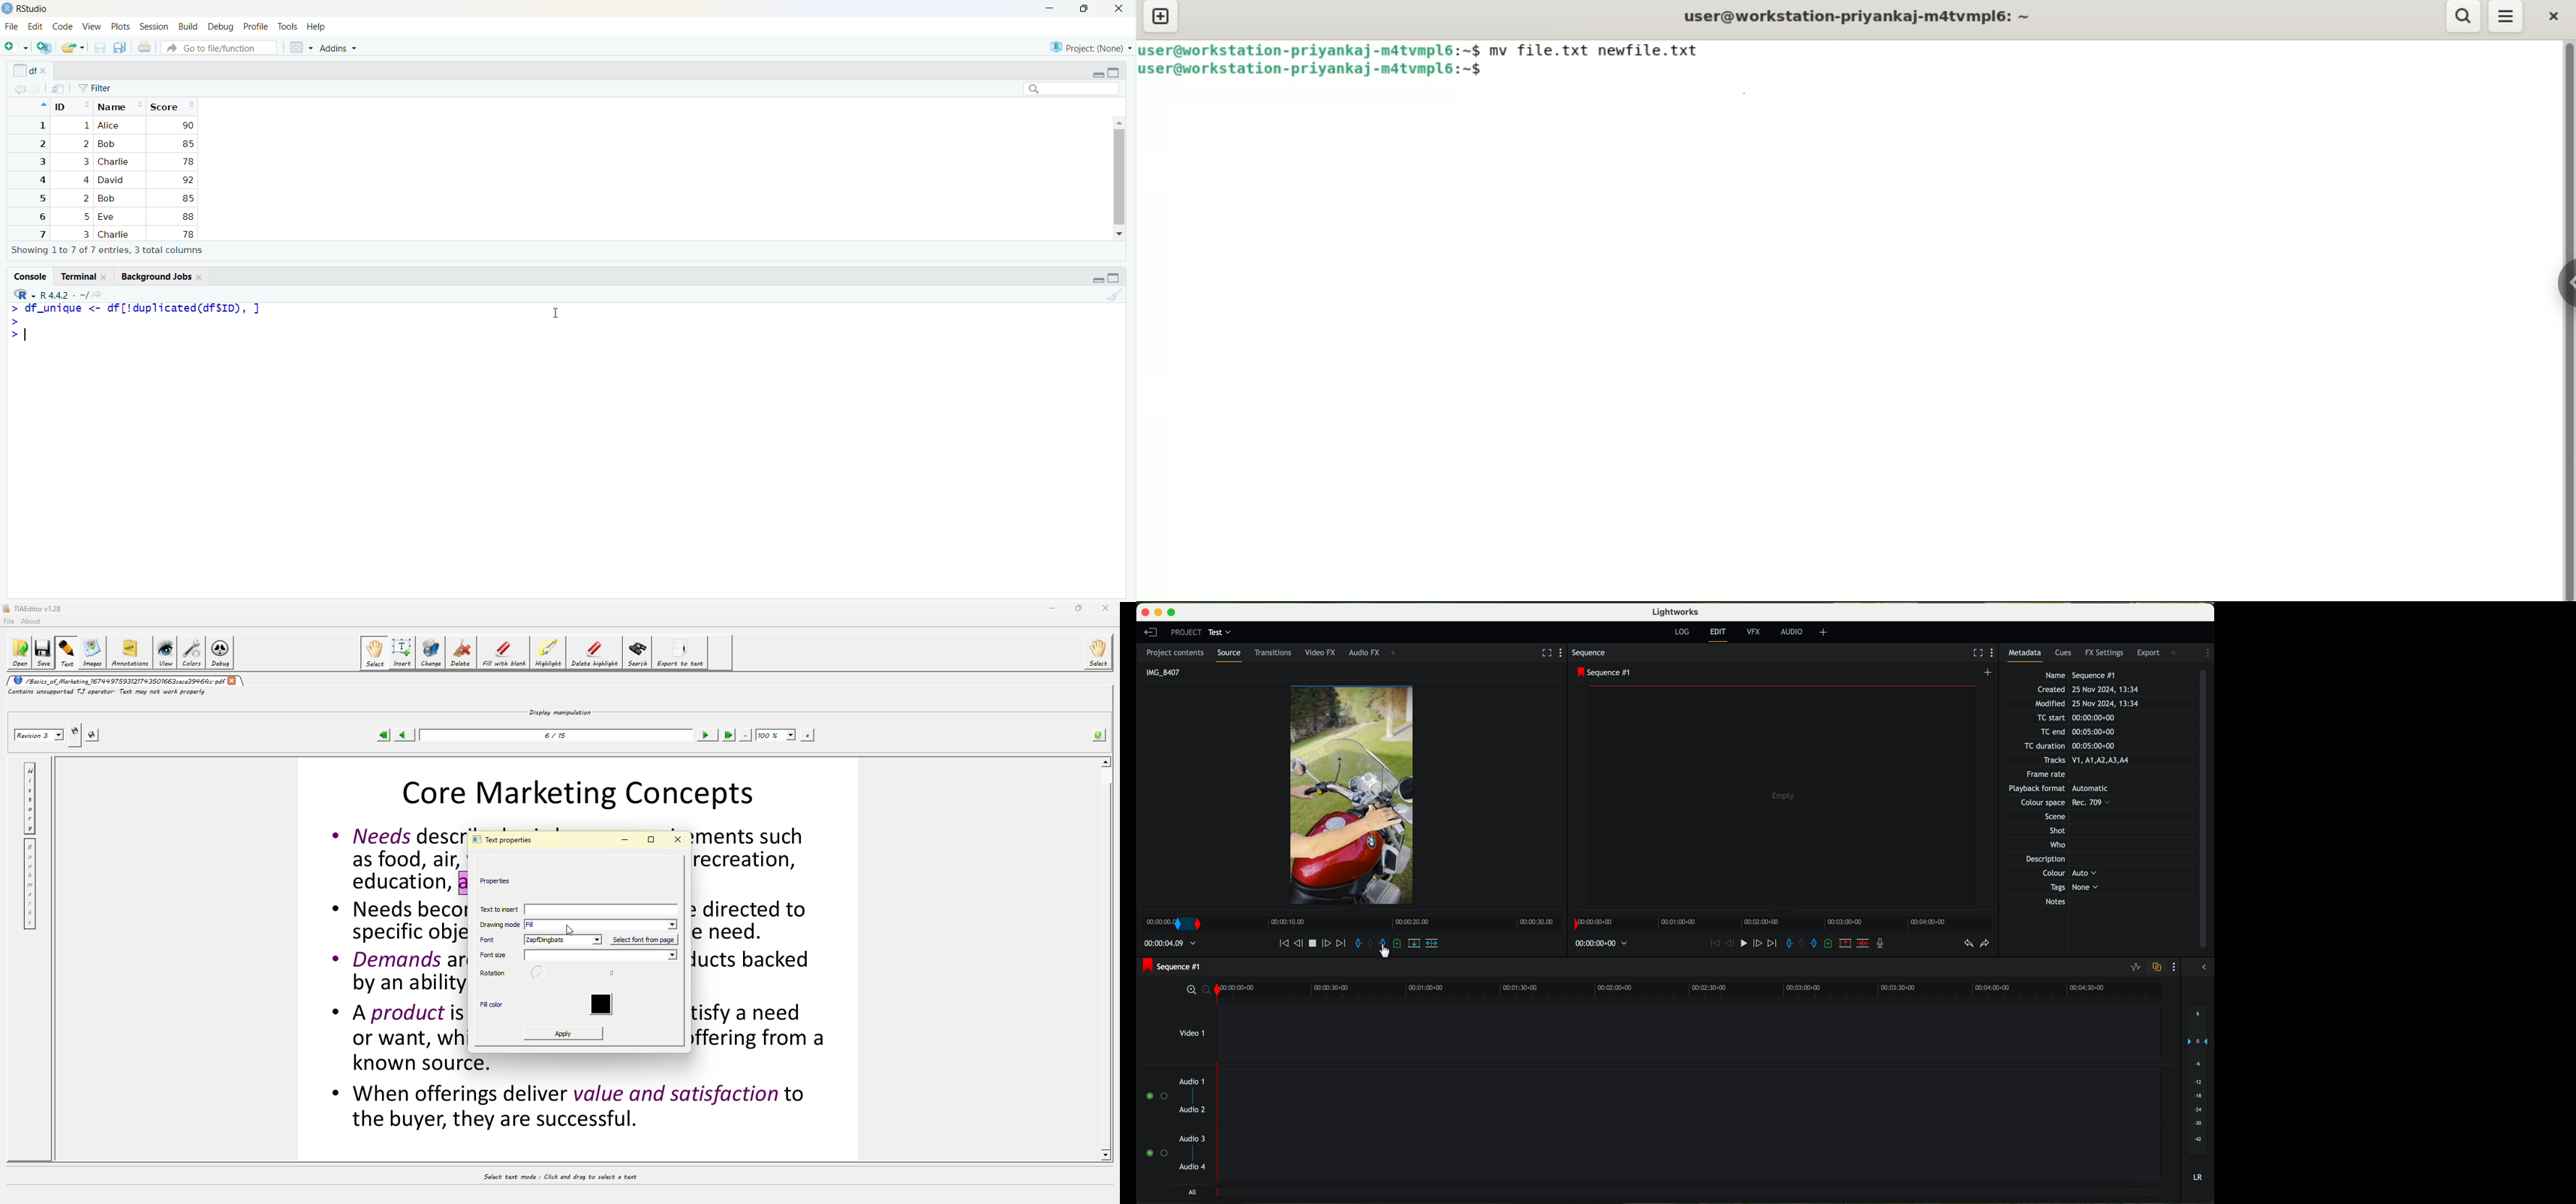 Image resolution: width=2576 pixels, height=1204 pixels. I want to click on back, so click(20, 89).